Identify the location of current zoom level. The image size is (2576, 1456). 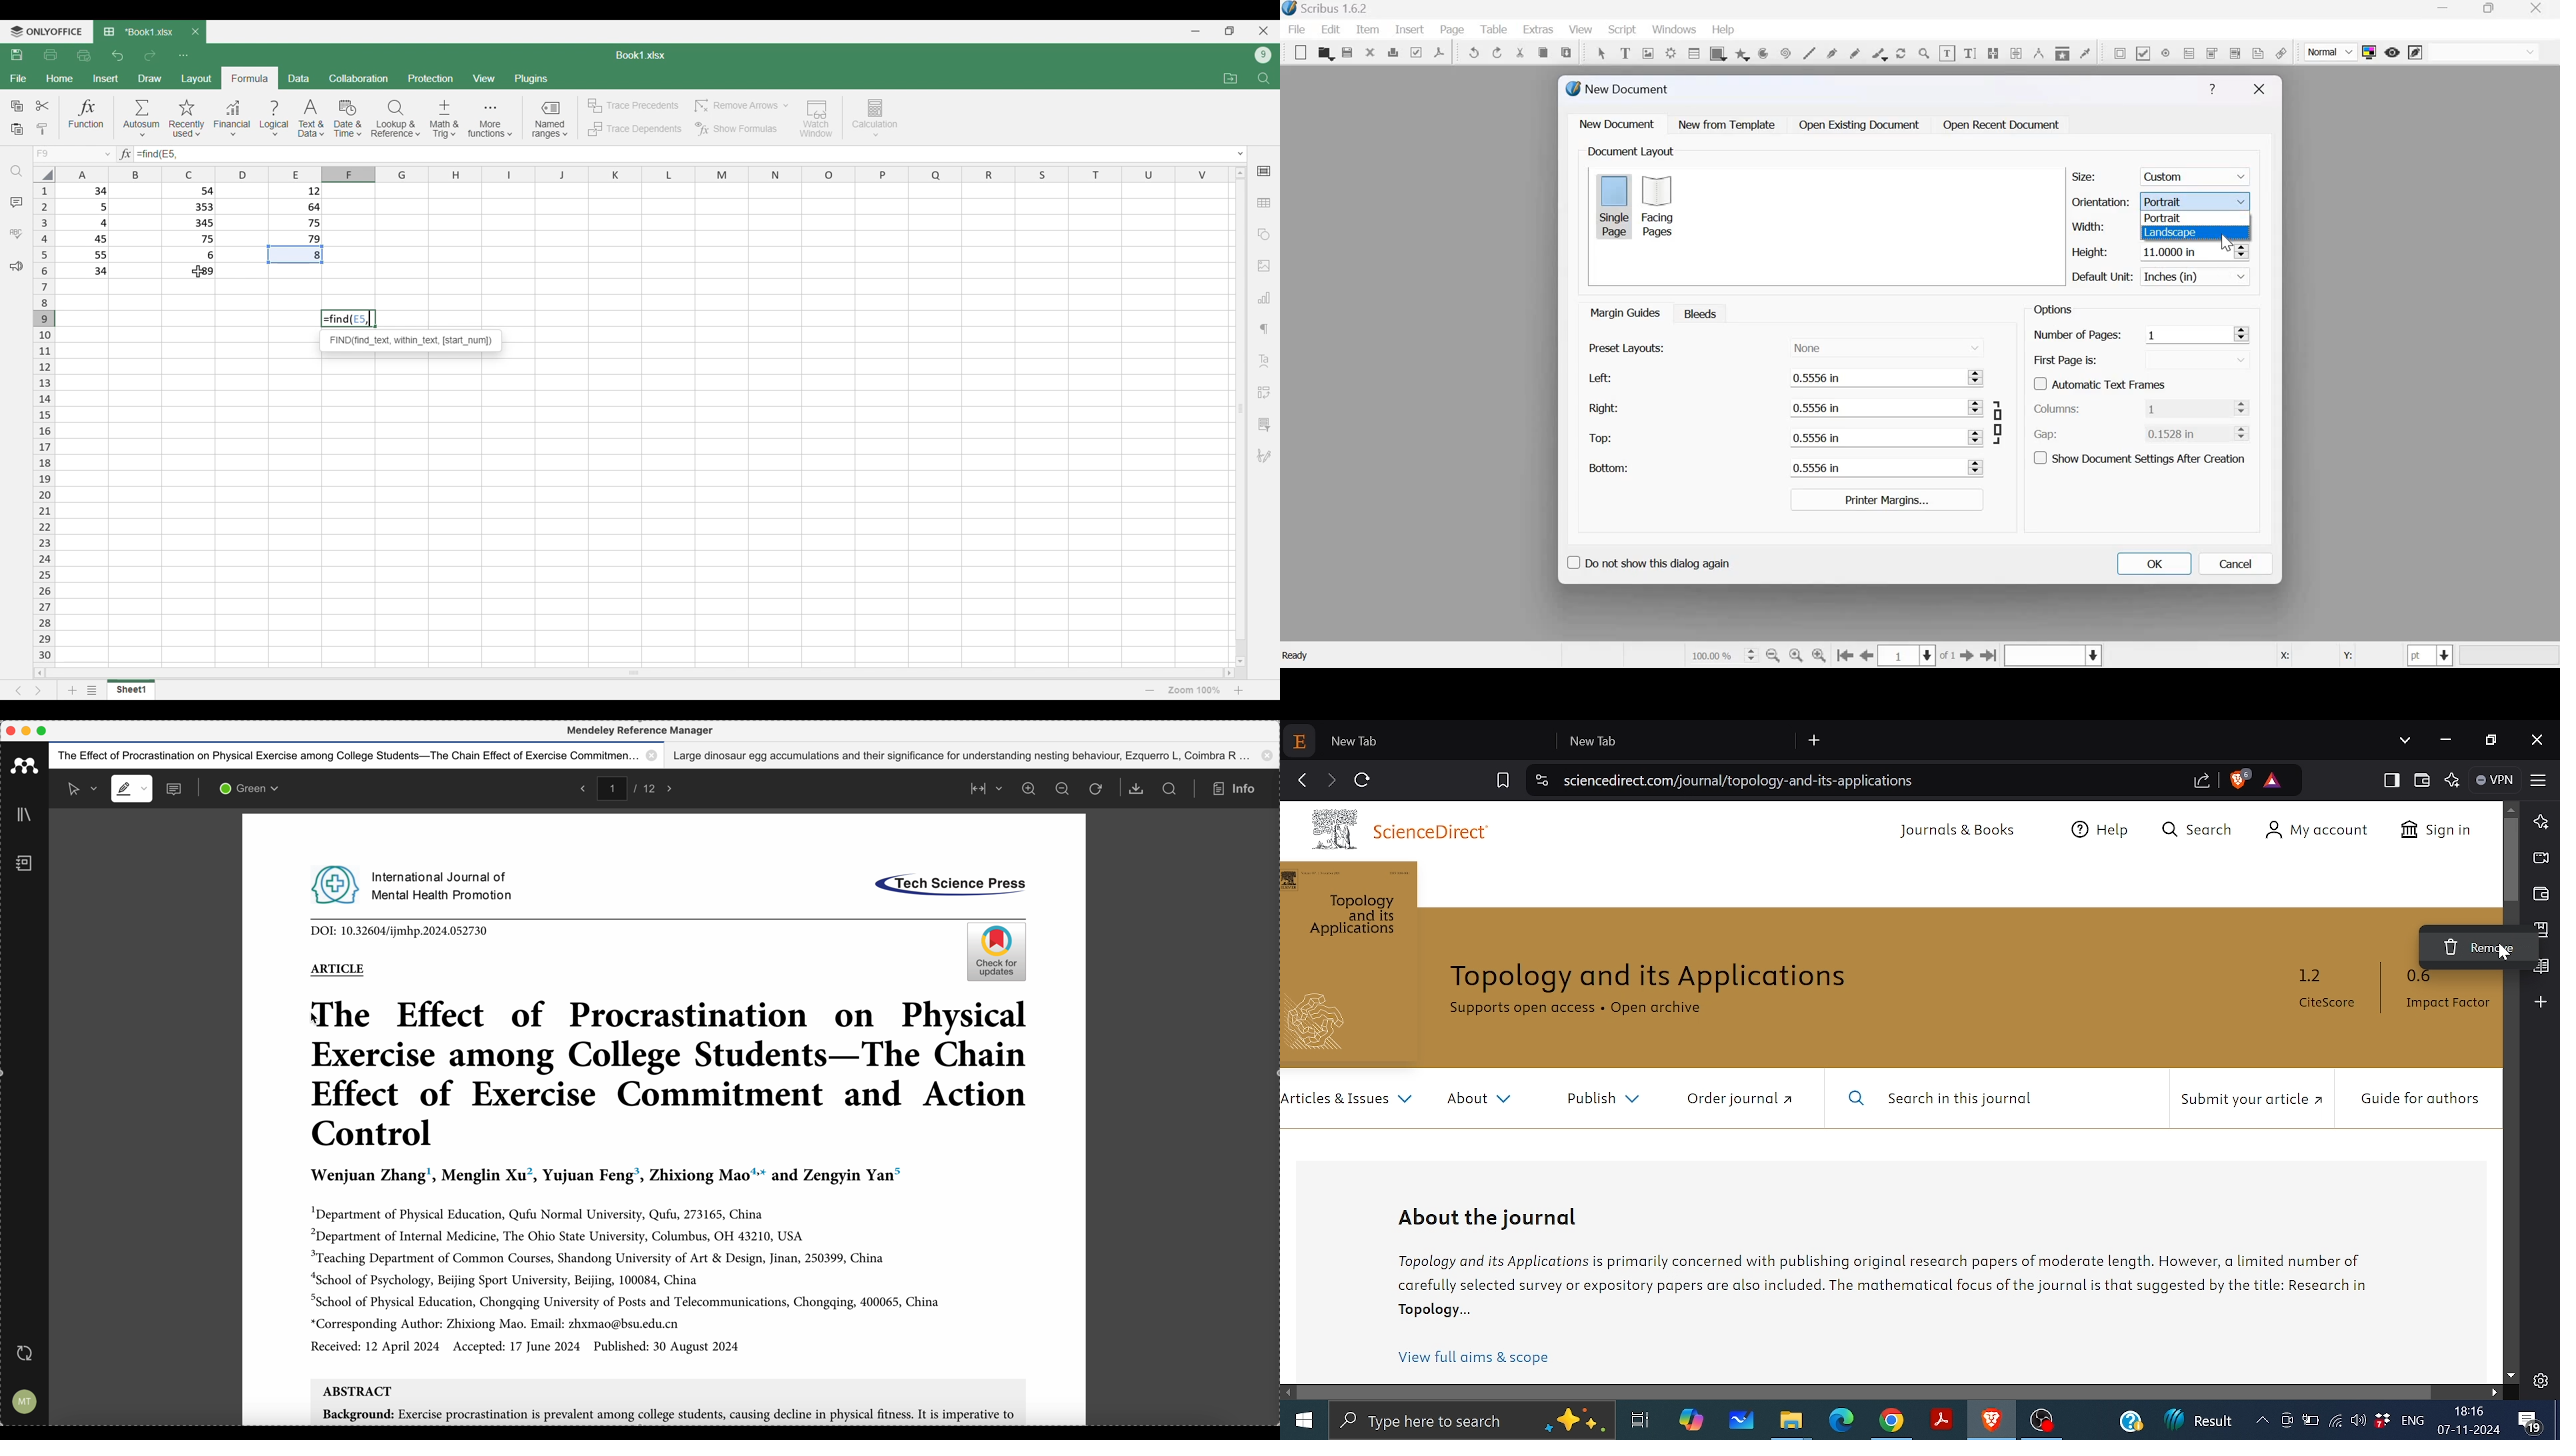
(1723, 655).